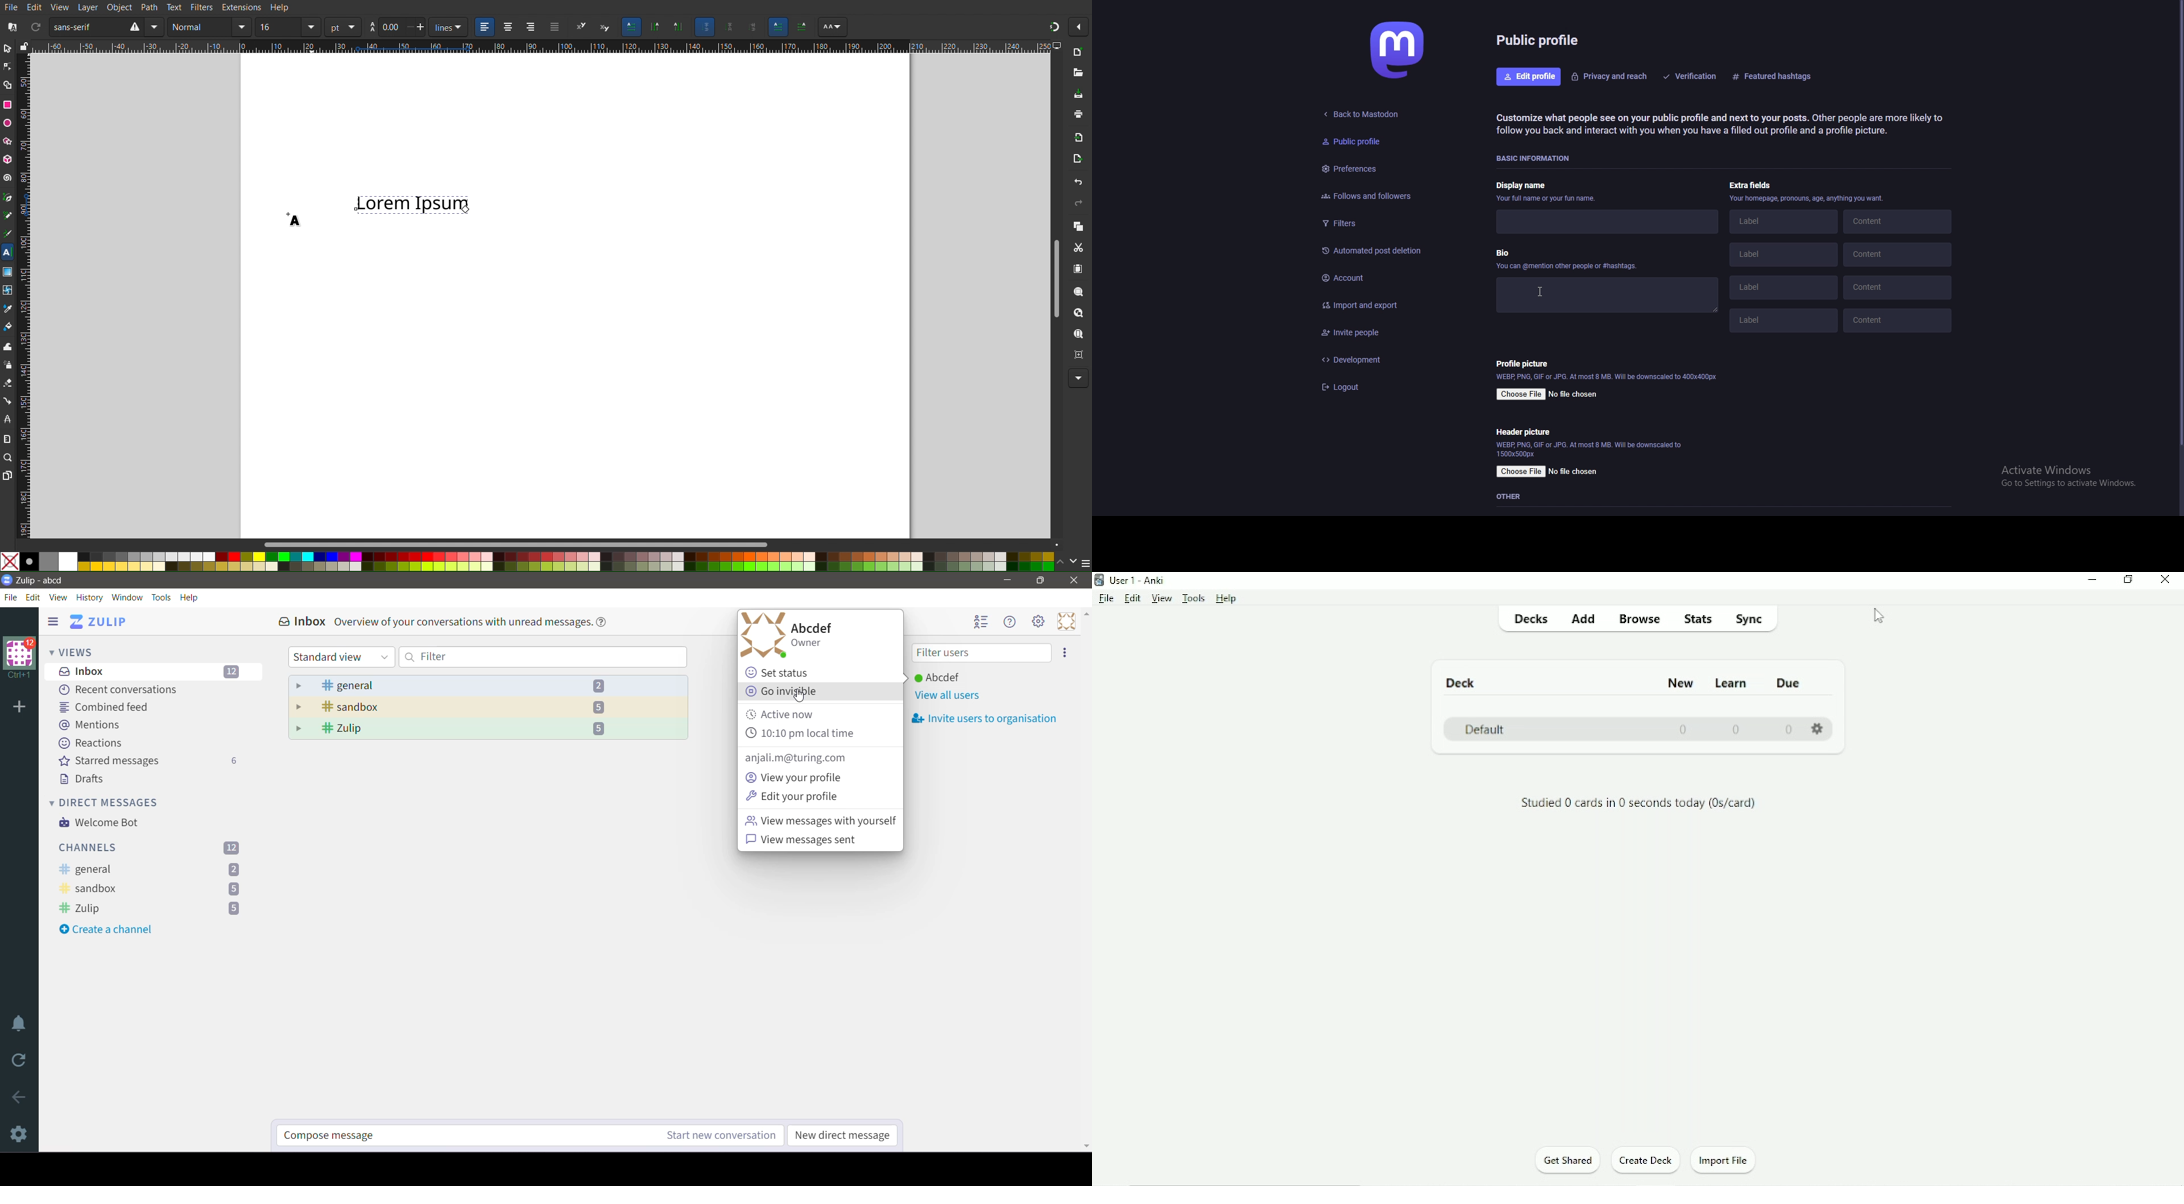 The image size is (2184, 1204). What do you see at coordinates (91, 598) in the screenshot?
I see `History` at bounding box center [91, 598].